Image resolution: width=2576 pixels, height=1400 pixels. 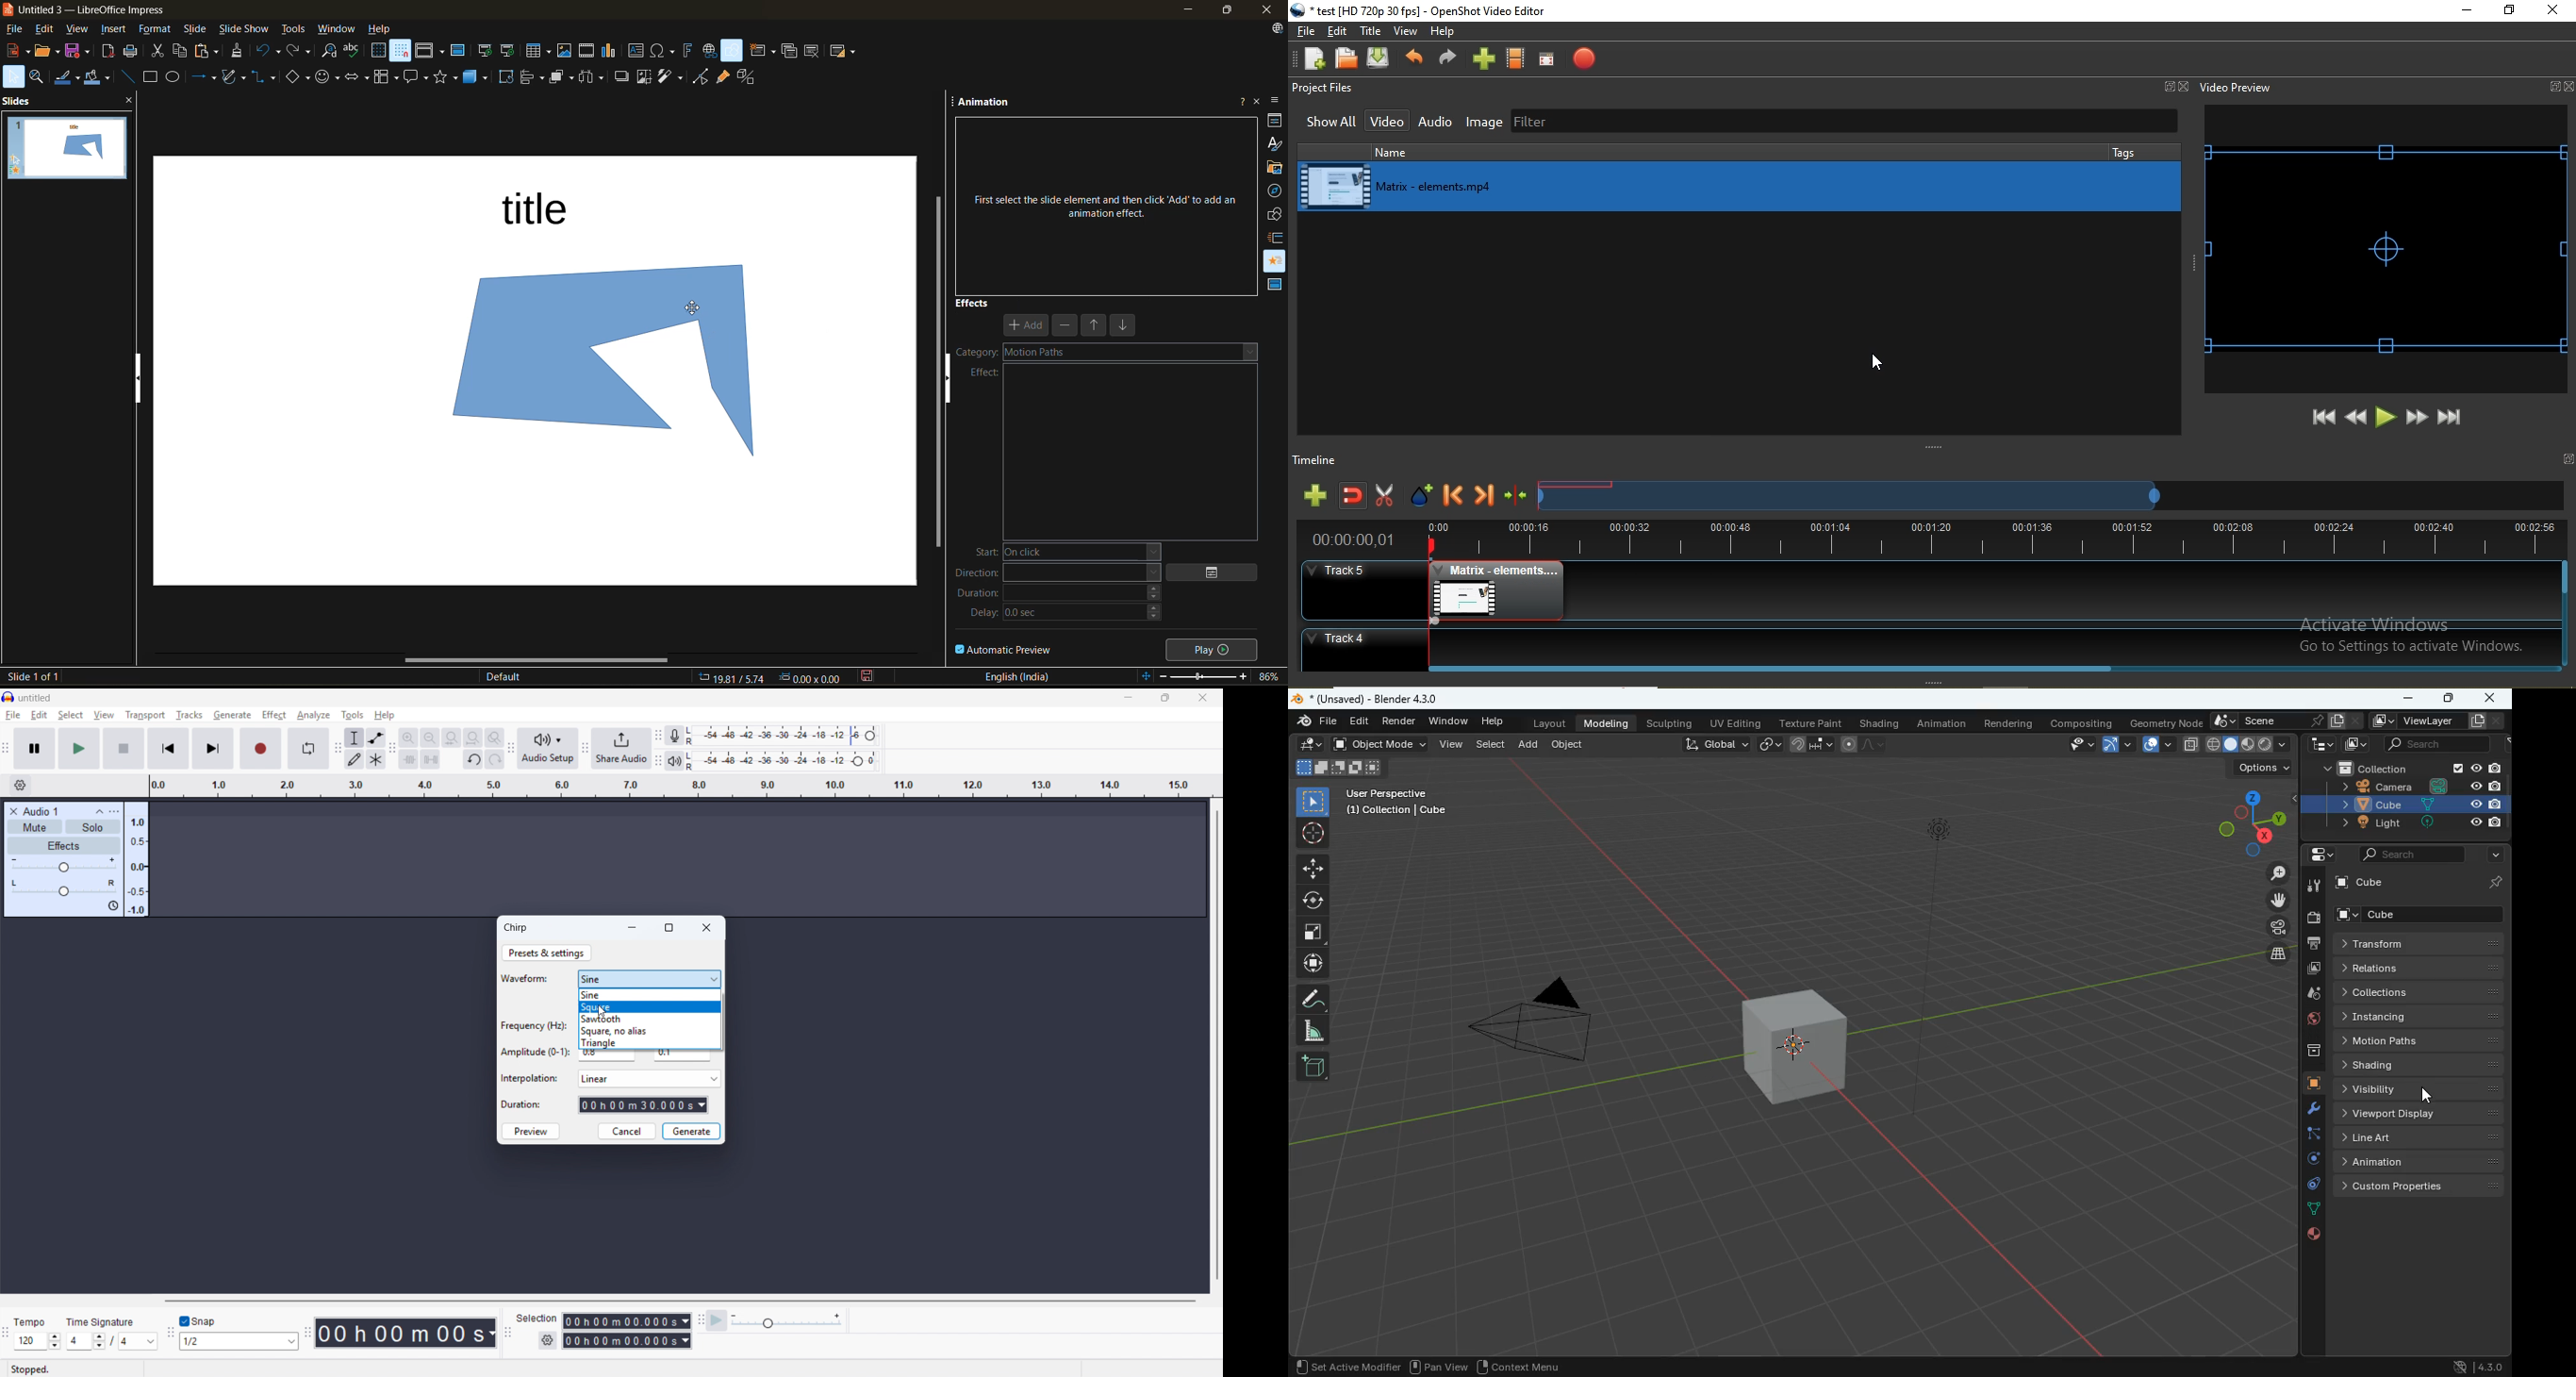 What do you see at coordinates (1277, 191) in the screenshot?
I see `navigator` at bounding box center [1277, 191].